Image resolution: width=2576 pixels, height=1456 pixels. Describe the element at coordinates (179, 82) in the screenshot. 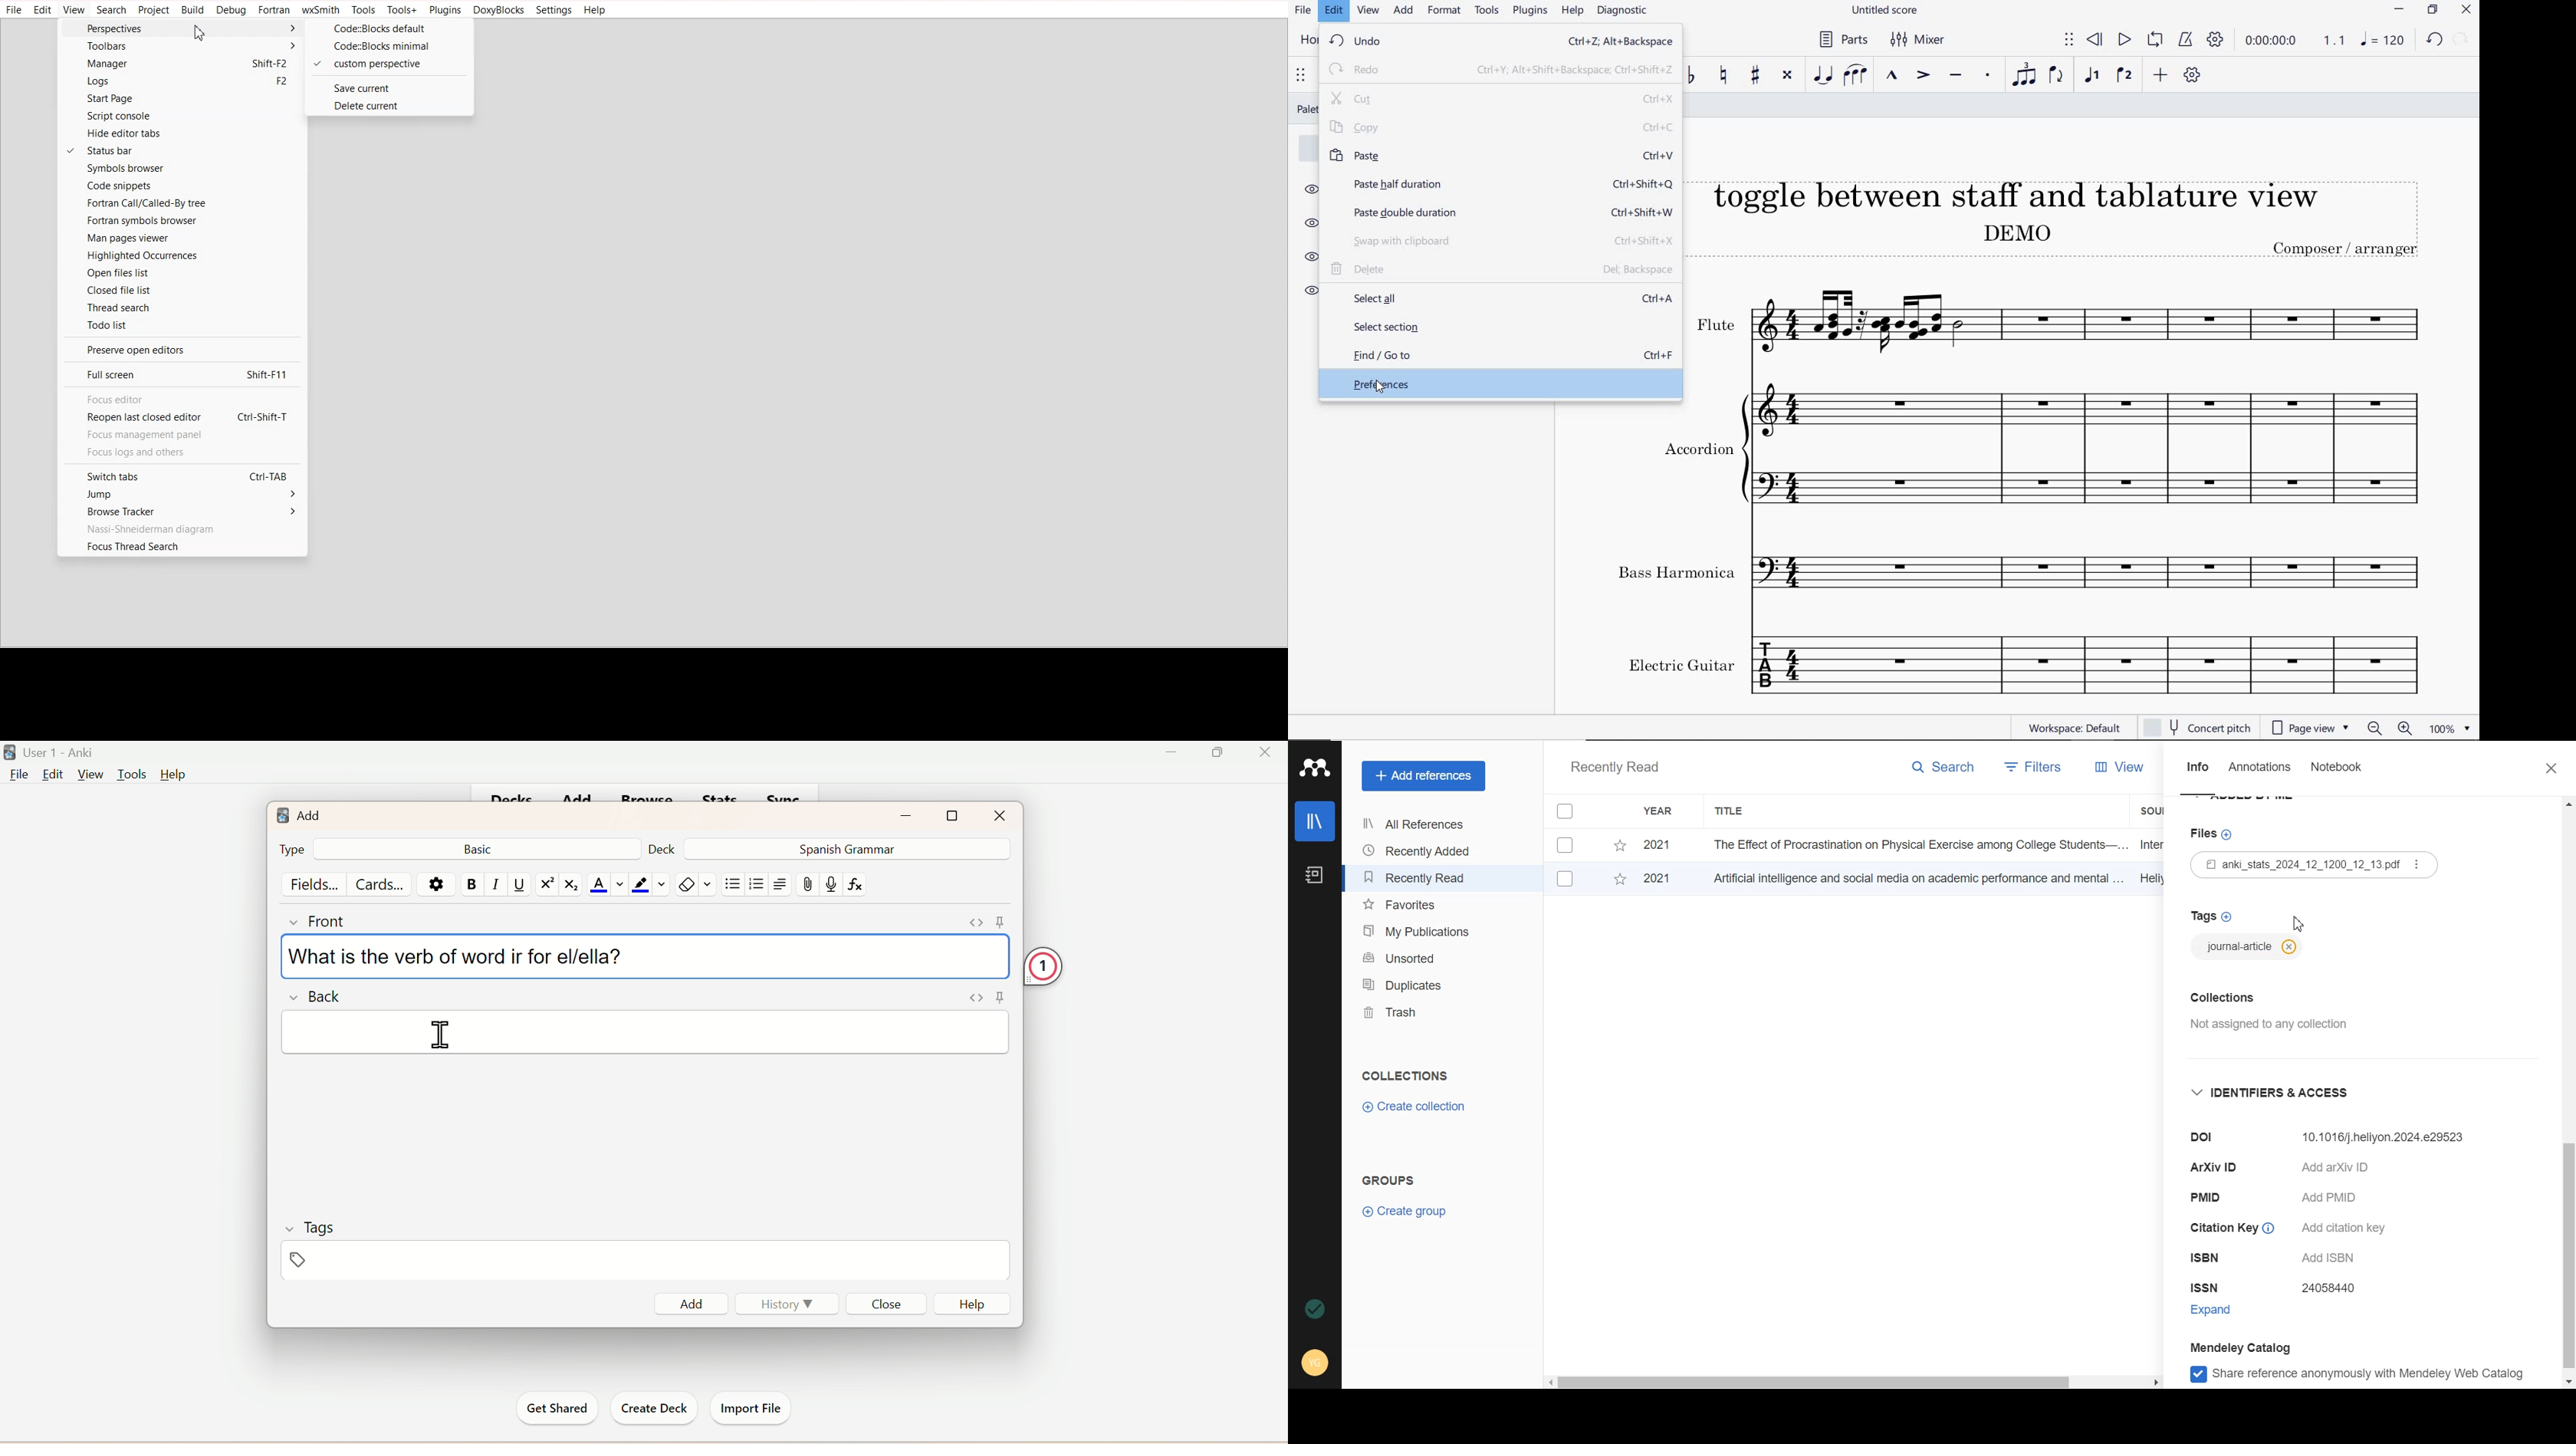

I see `Logs` at that location.